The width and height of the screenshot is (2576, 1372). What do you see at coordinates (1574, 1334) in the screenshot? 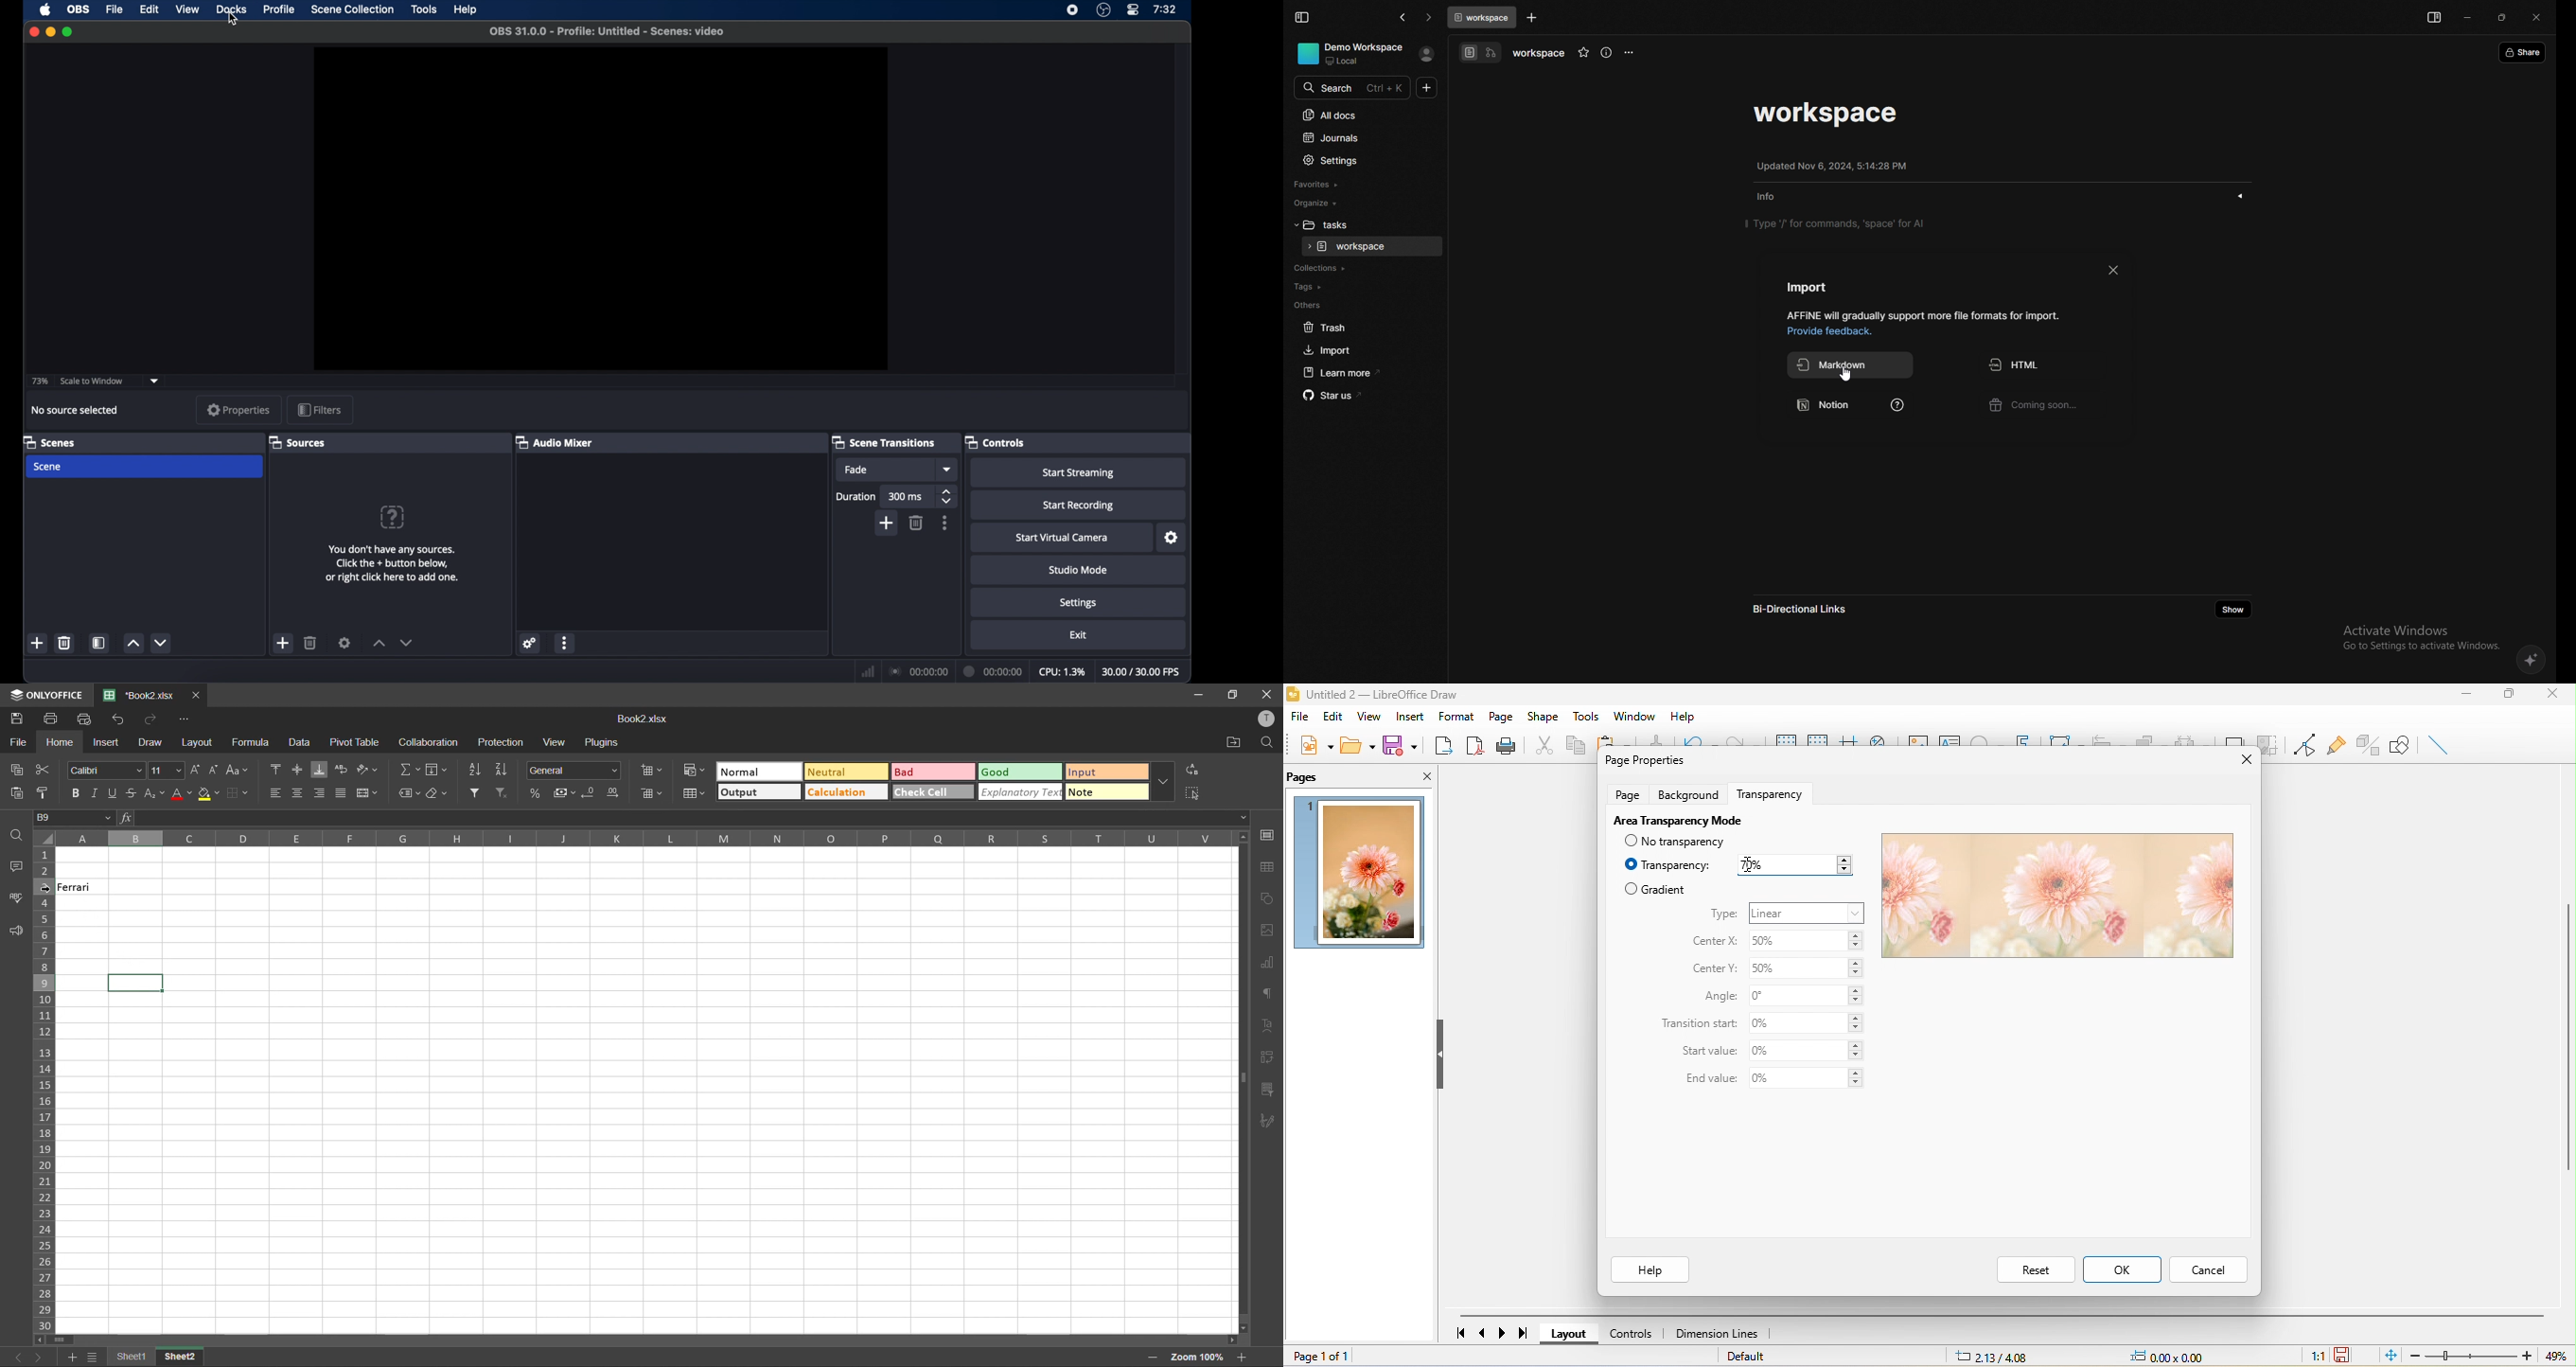
I see `layout` at bounding box center [1574, 1334].